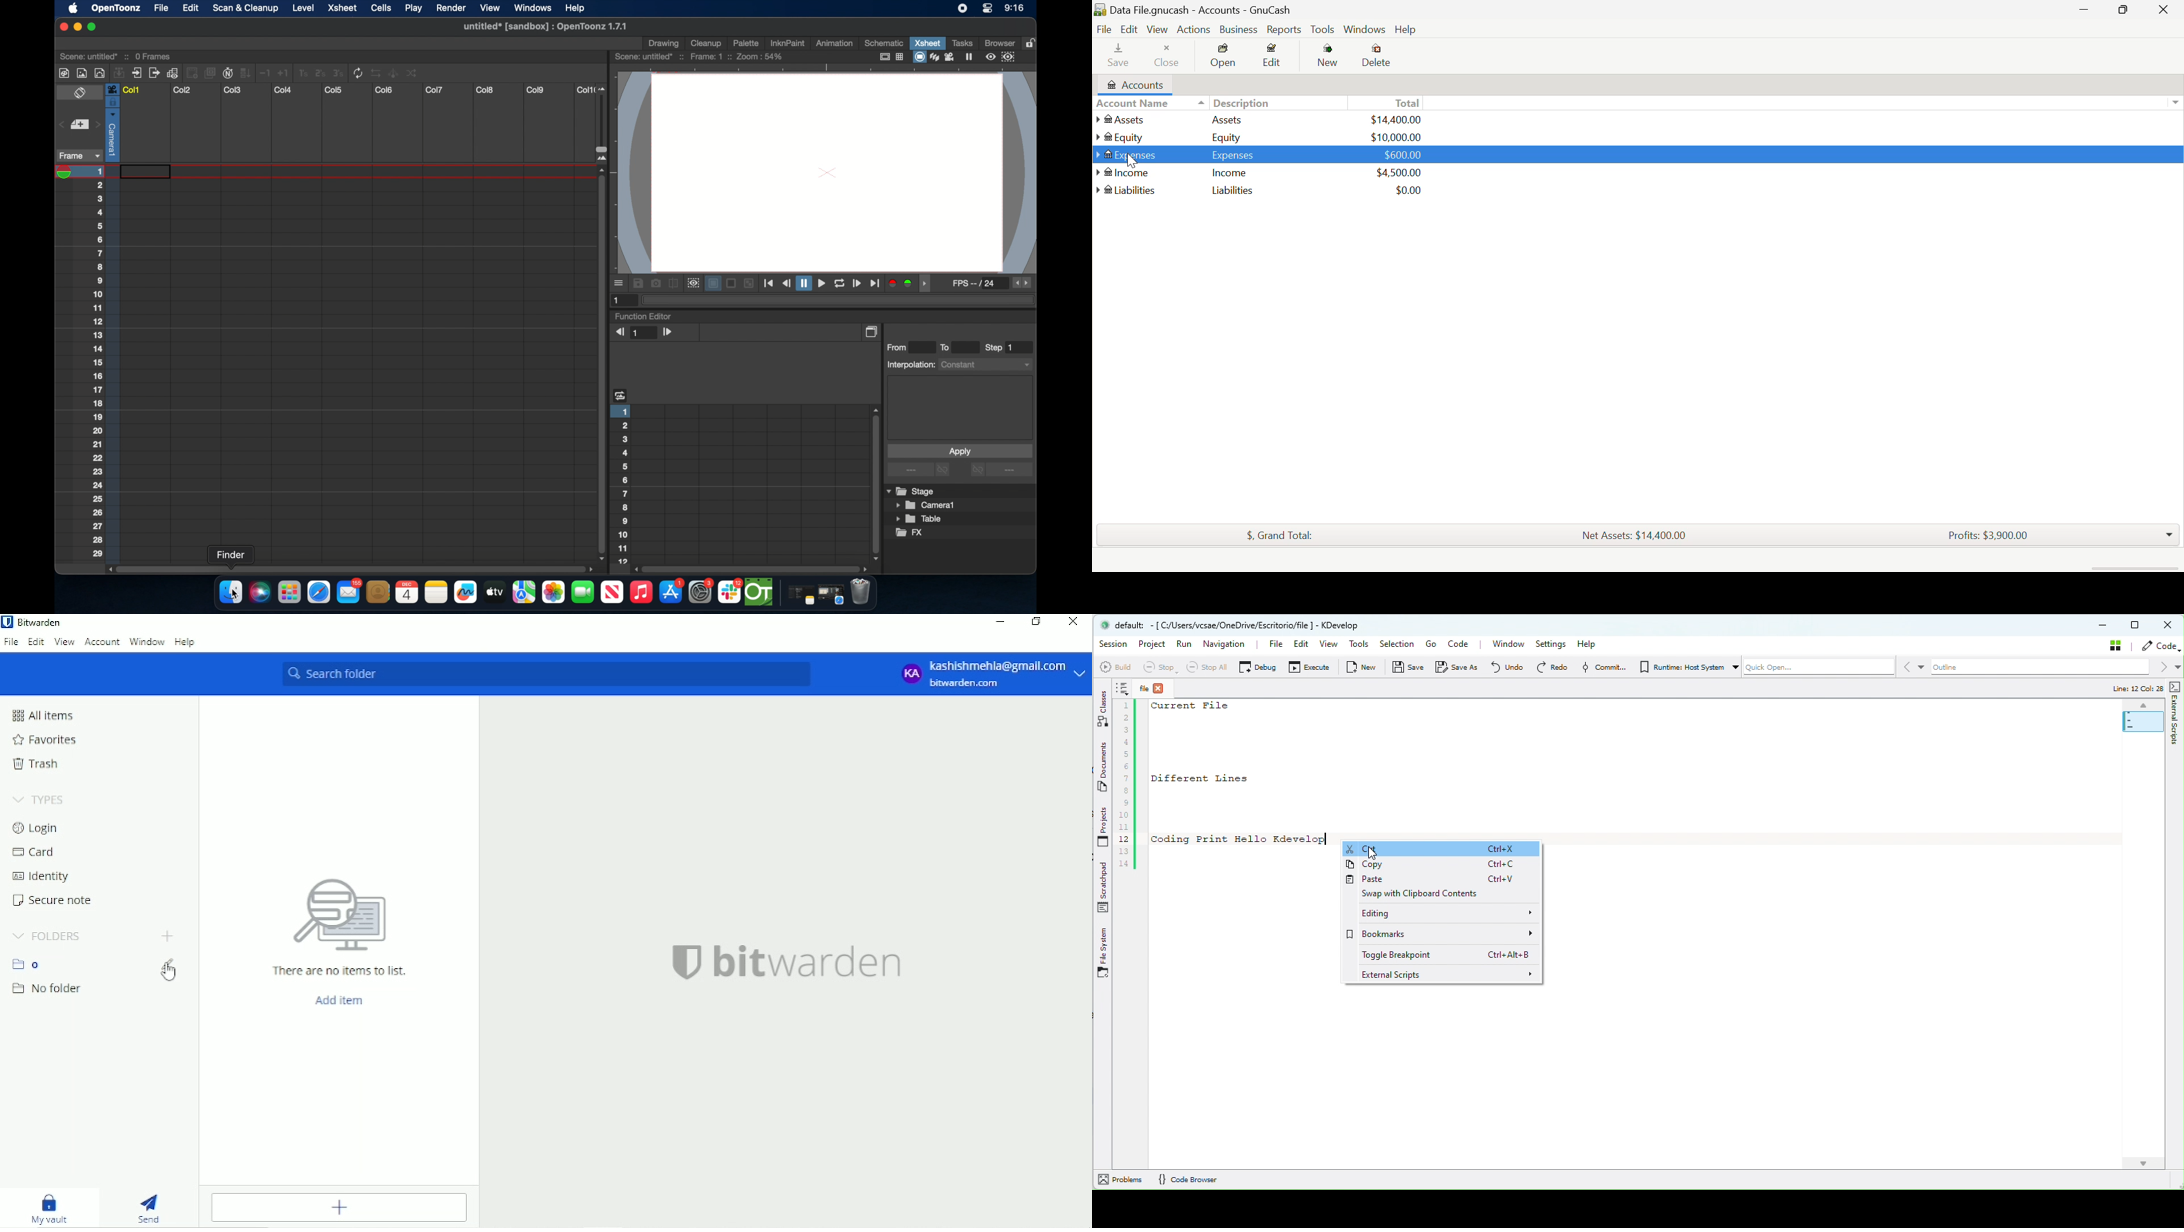  I want to click on USD, so click(1409, 190).